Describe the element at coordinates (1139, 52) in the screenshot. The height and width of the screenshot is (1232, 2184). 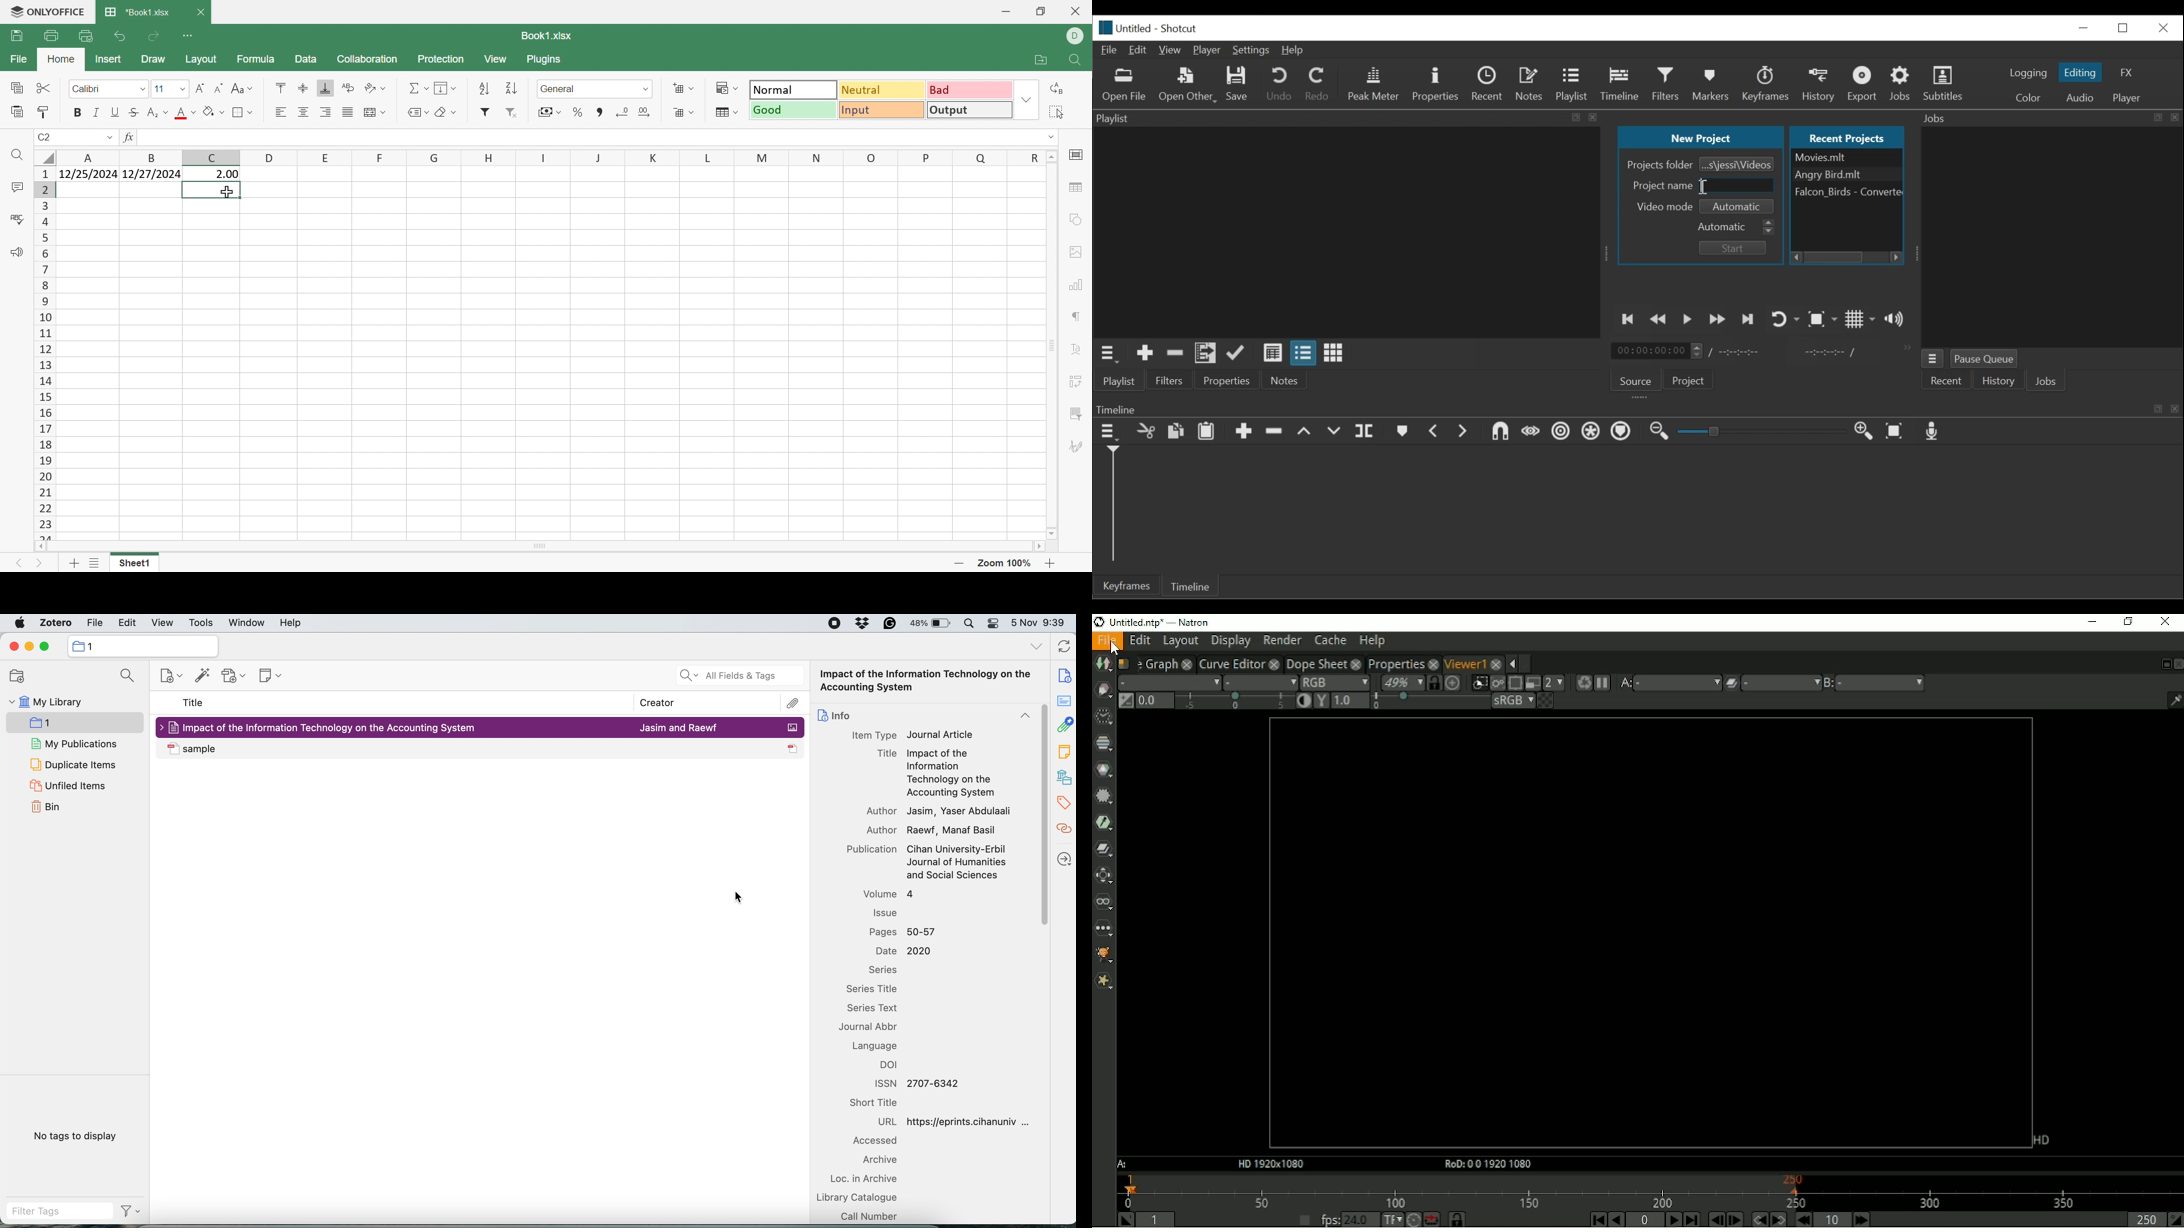
I see `Edit` at that location.